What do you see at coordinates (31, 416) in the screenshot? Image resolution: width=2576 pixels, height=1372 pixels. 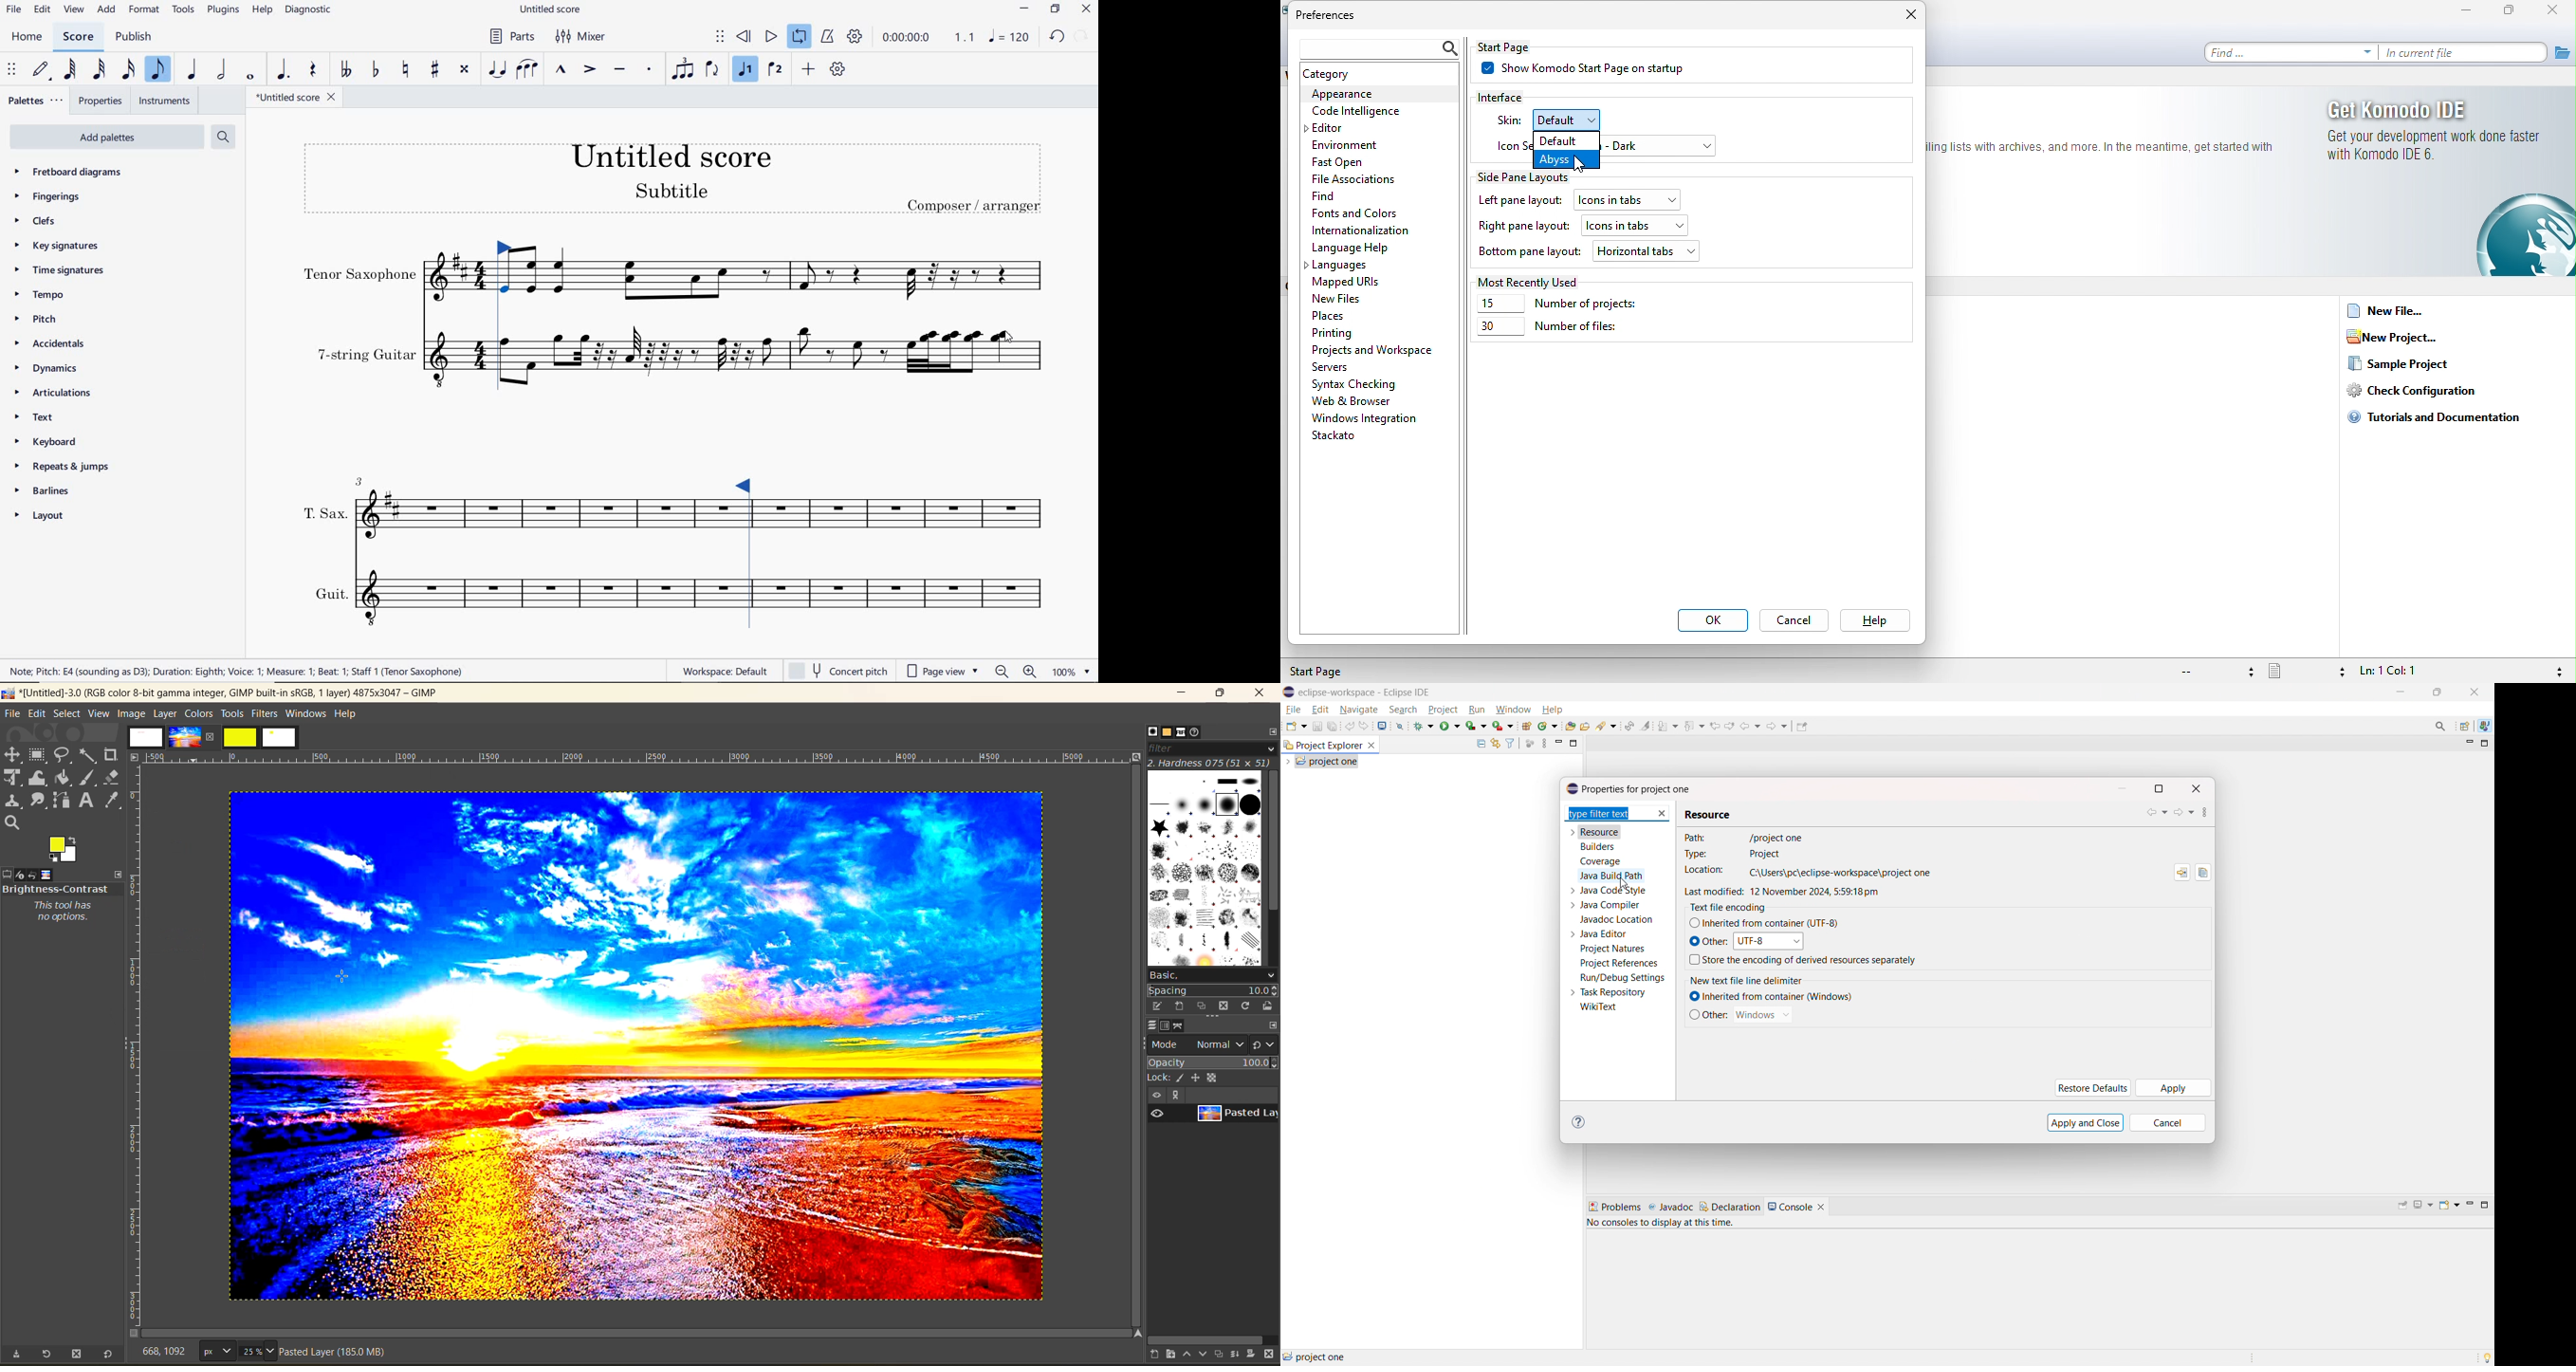 I see `TEXT` at bounding box center [31, 416].